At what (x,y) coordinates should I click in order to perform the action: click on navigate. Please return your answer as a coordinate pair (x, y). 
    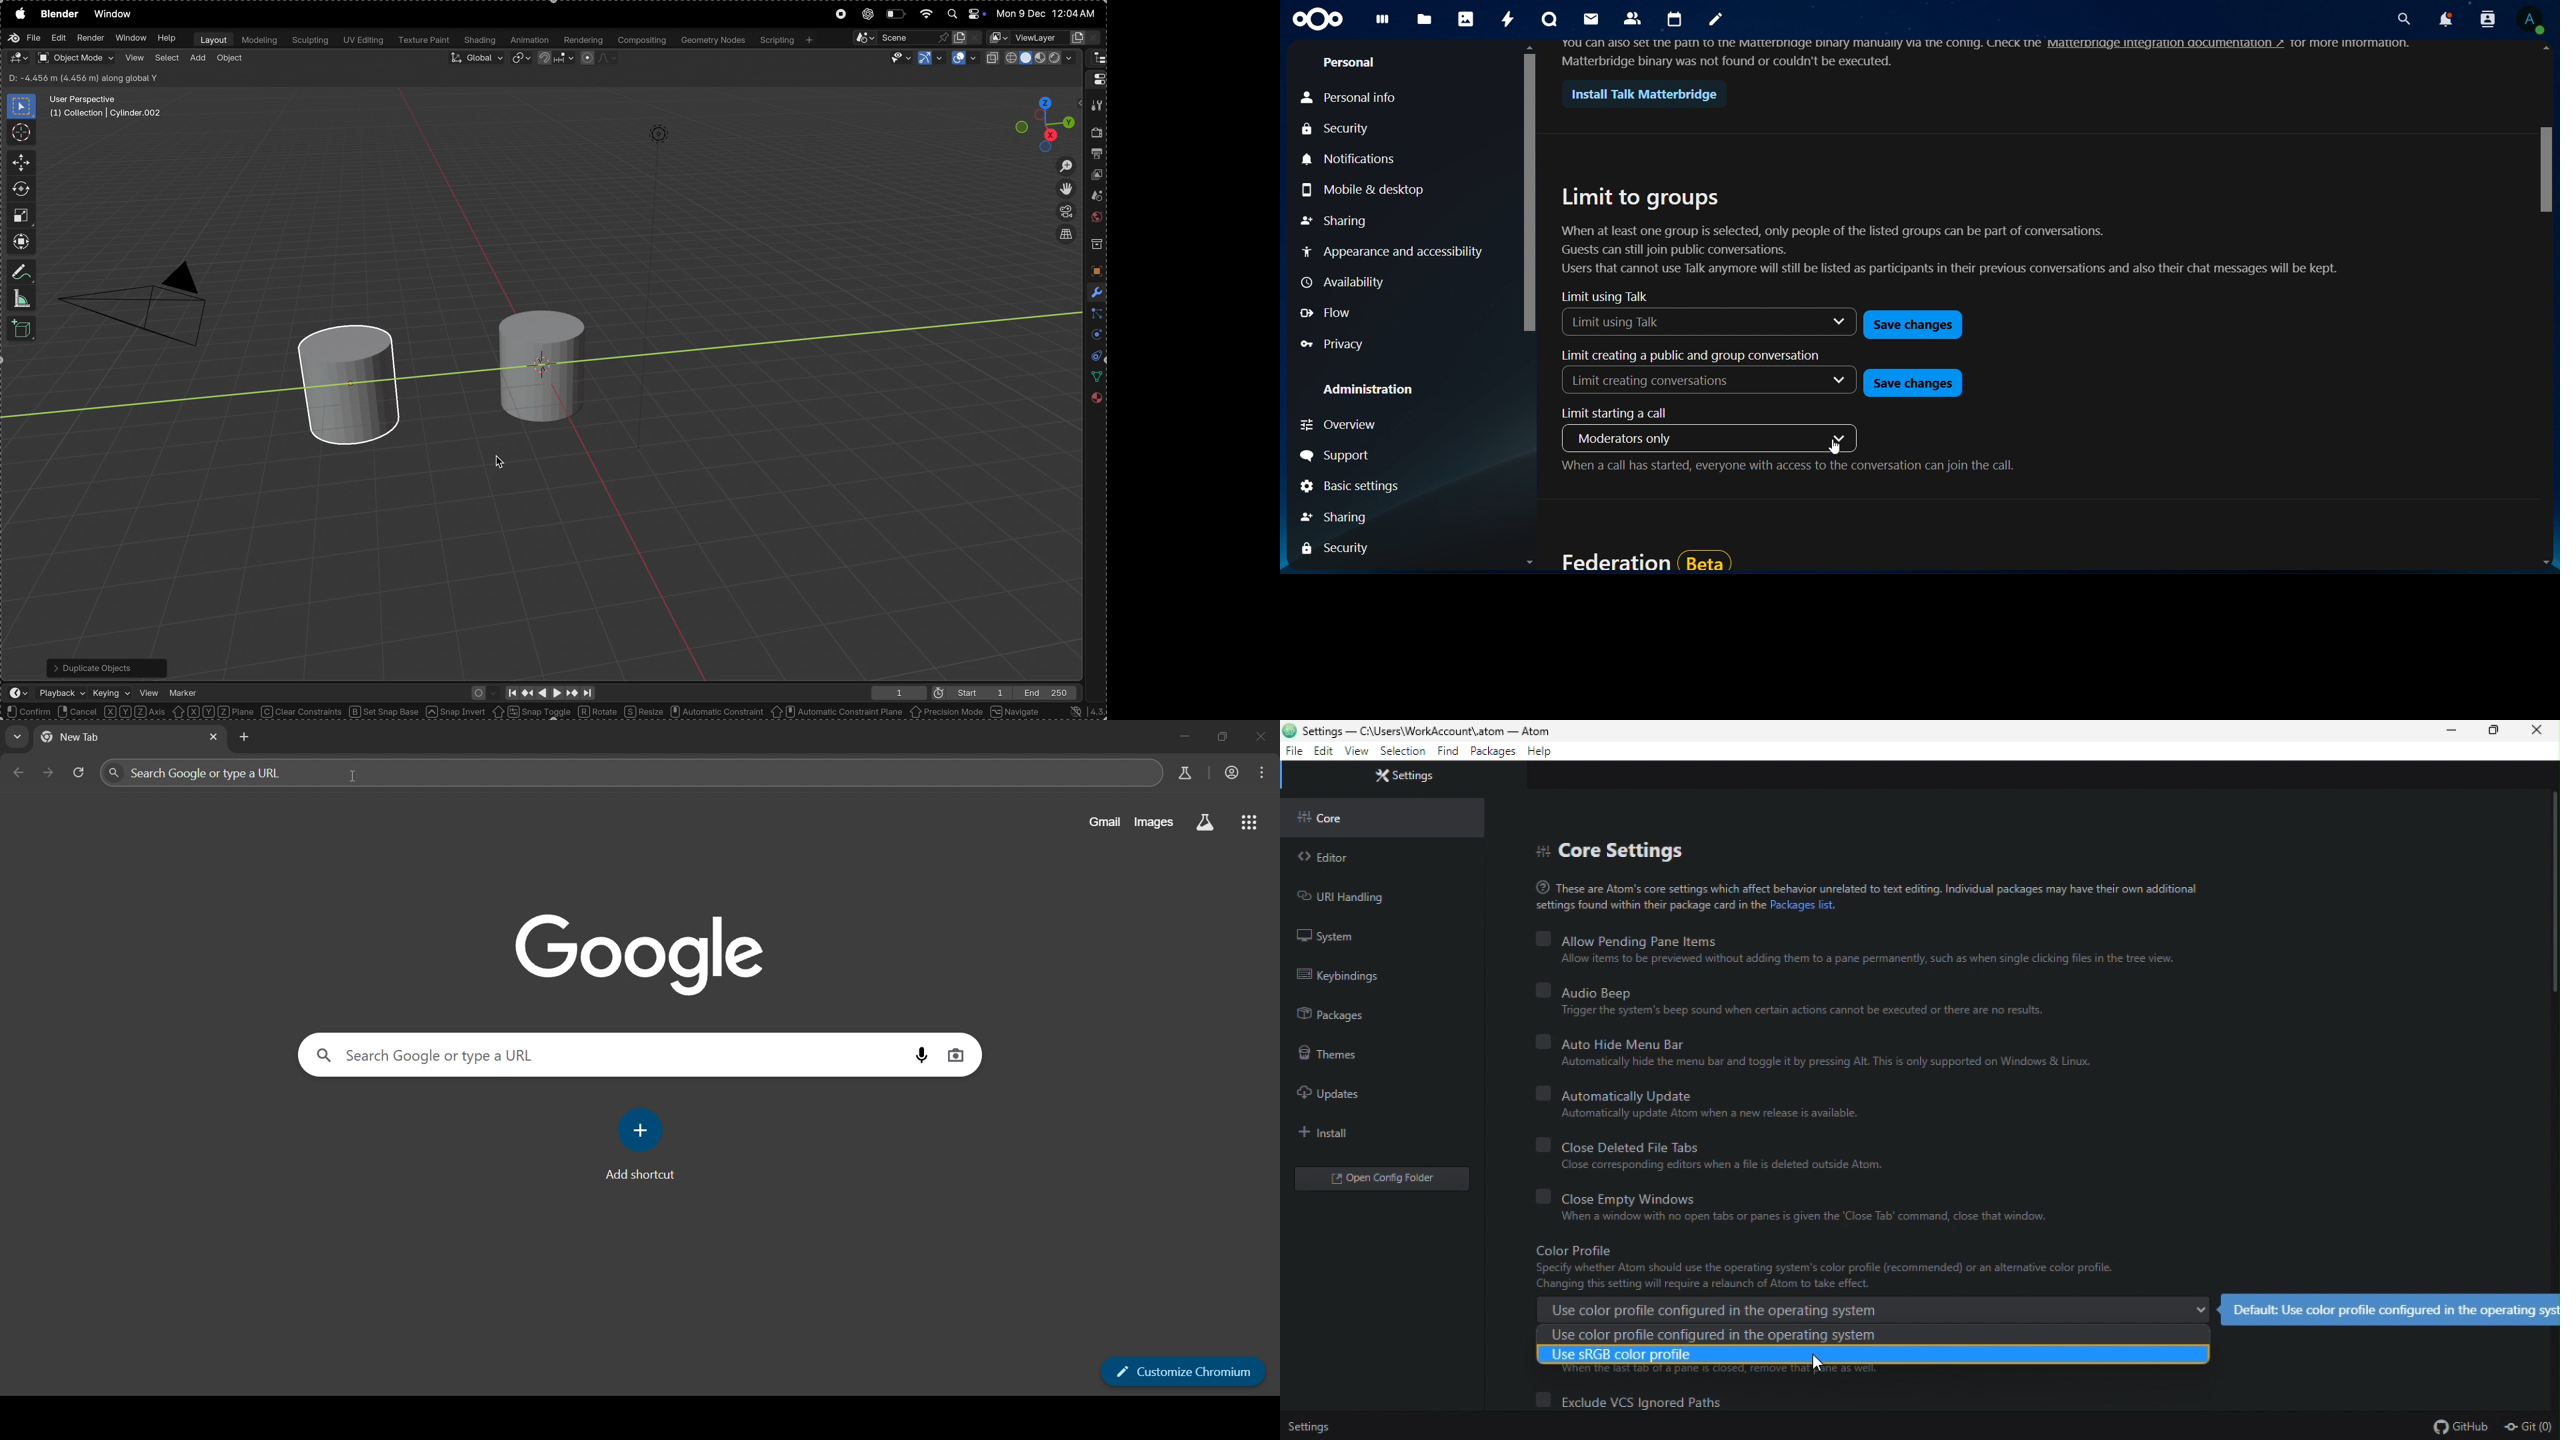
    Looking at the image, I should click on (1017, 711).